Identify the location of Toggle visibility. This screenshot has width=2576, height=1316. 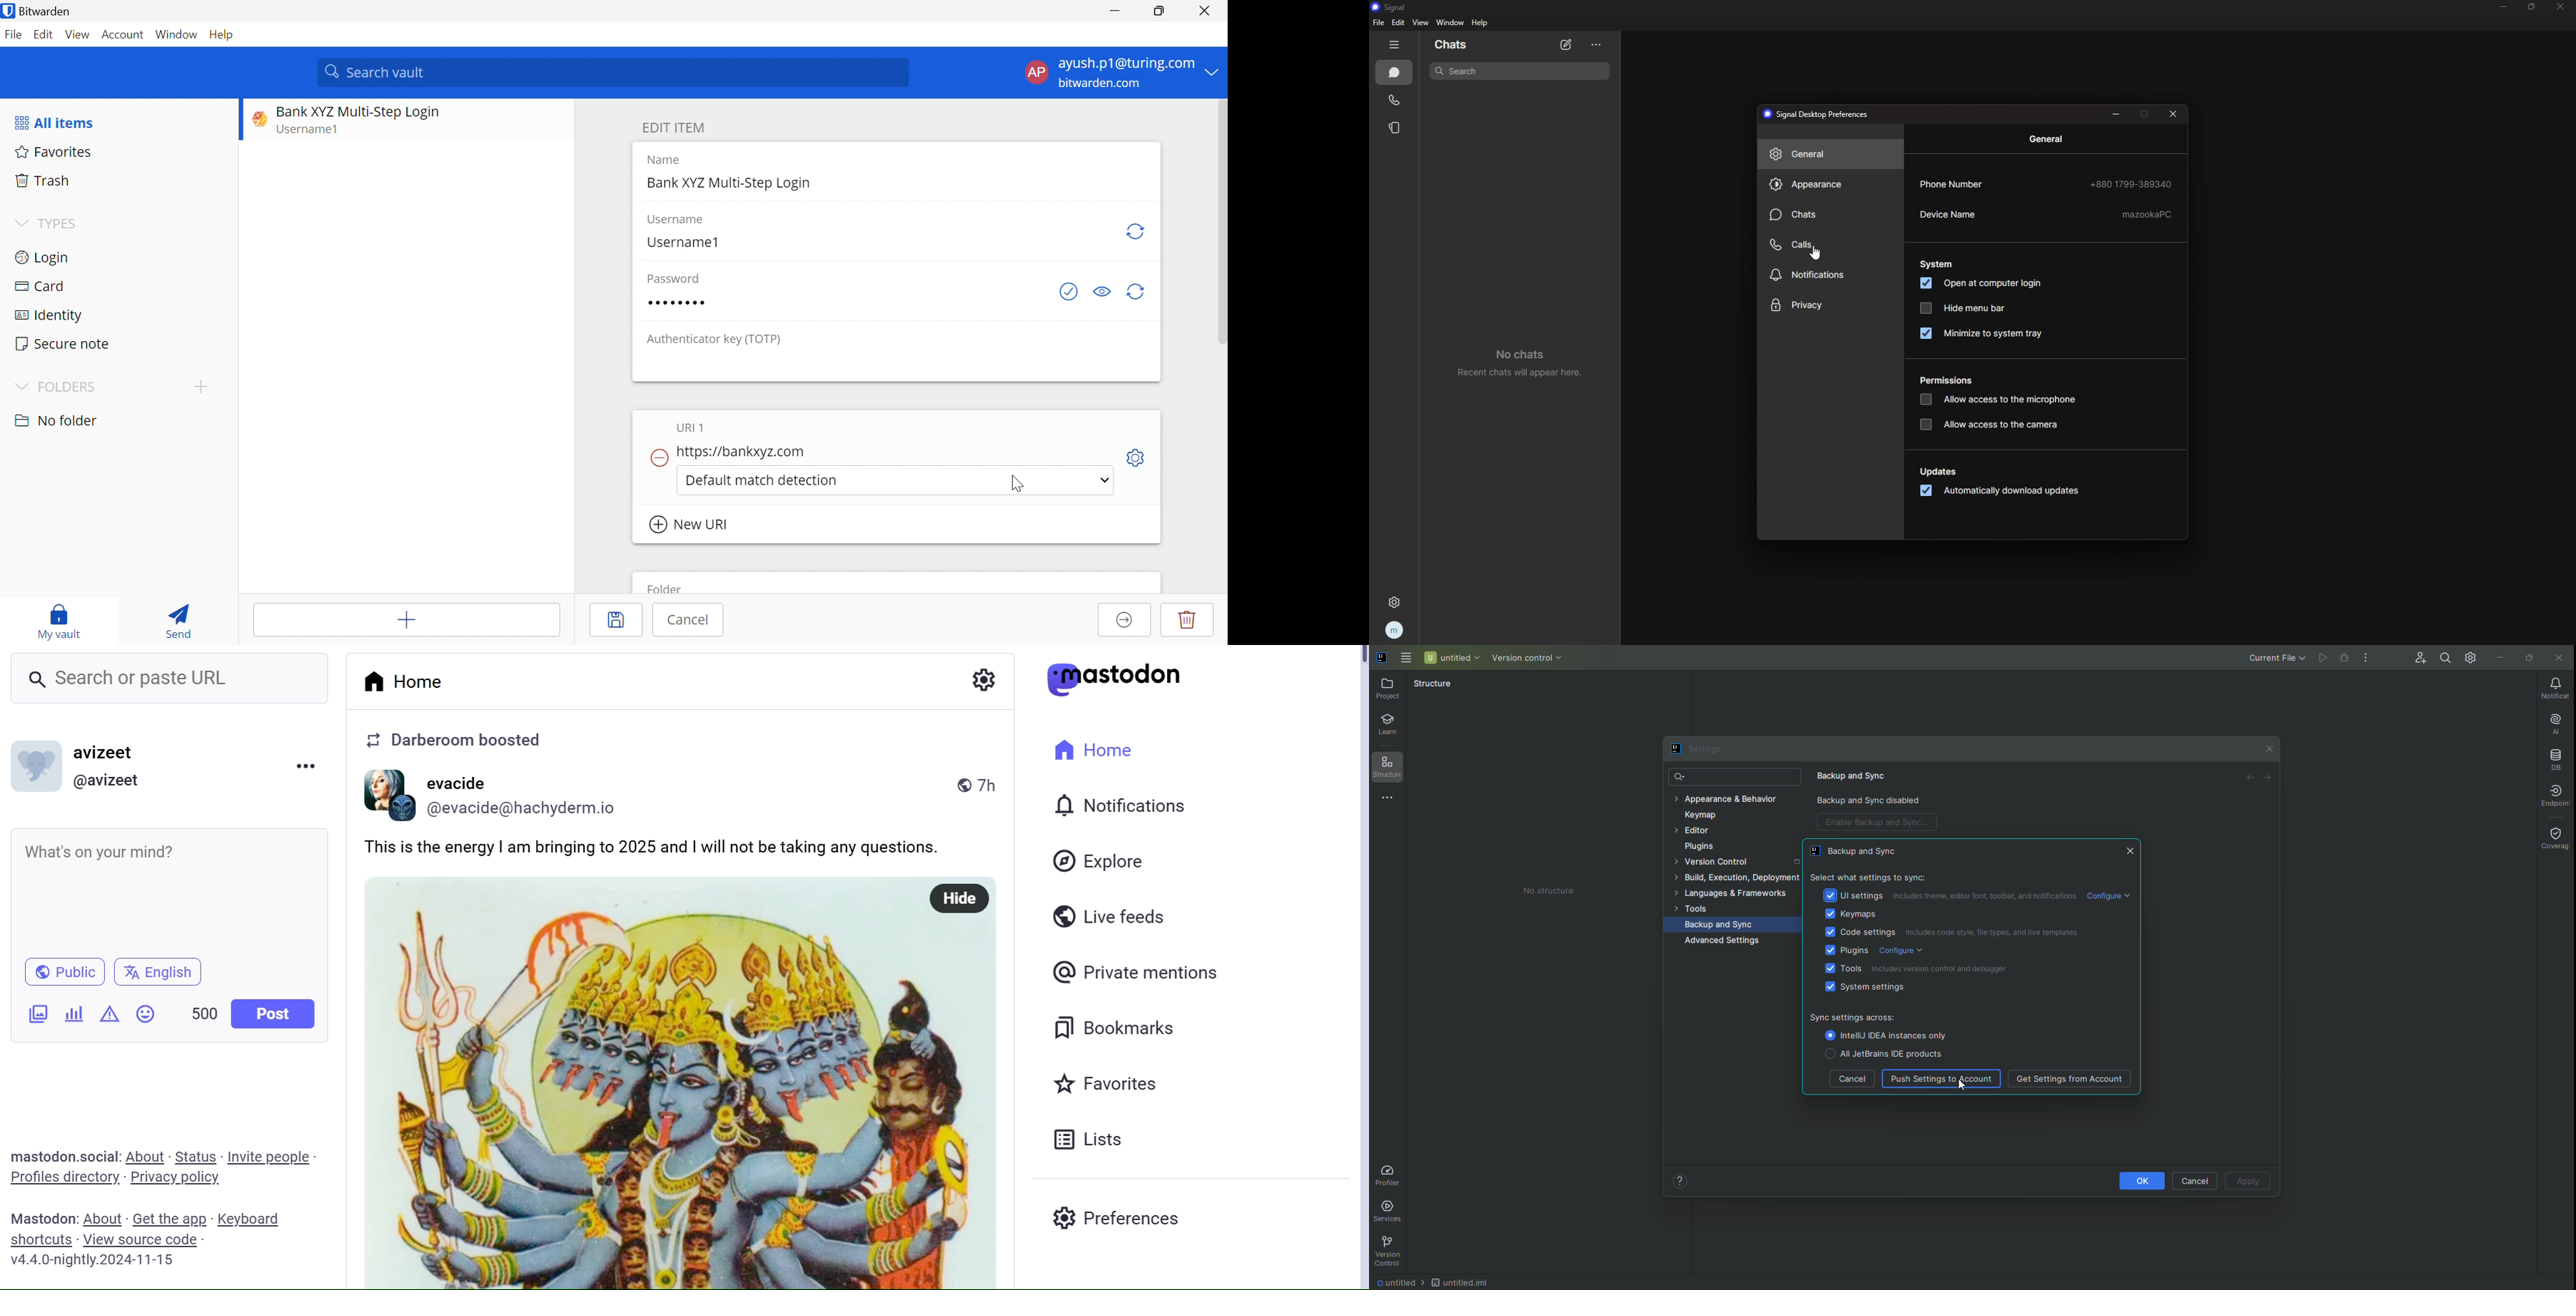
(1102, 292).